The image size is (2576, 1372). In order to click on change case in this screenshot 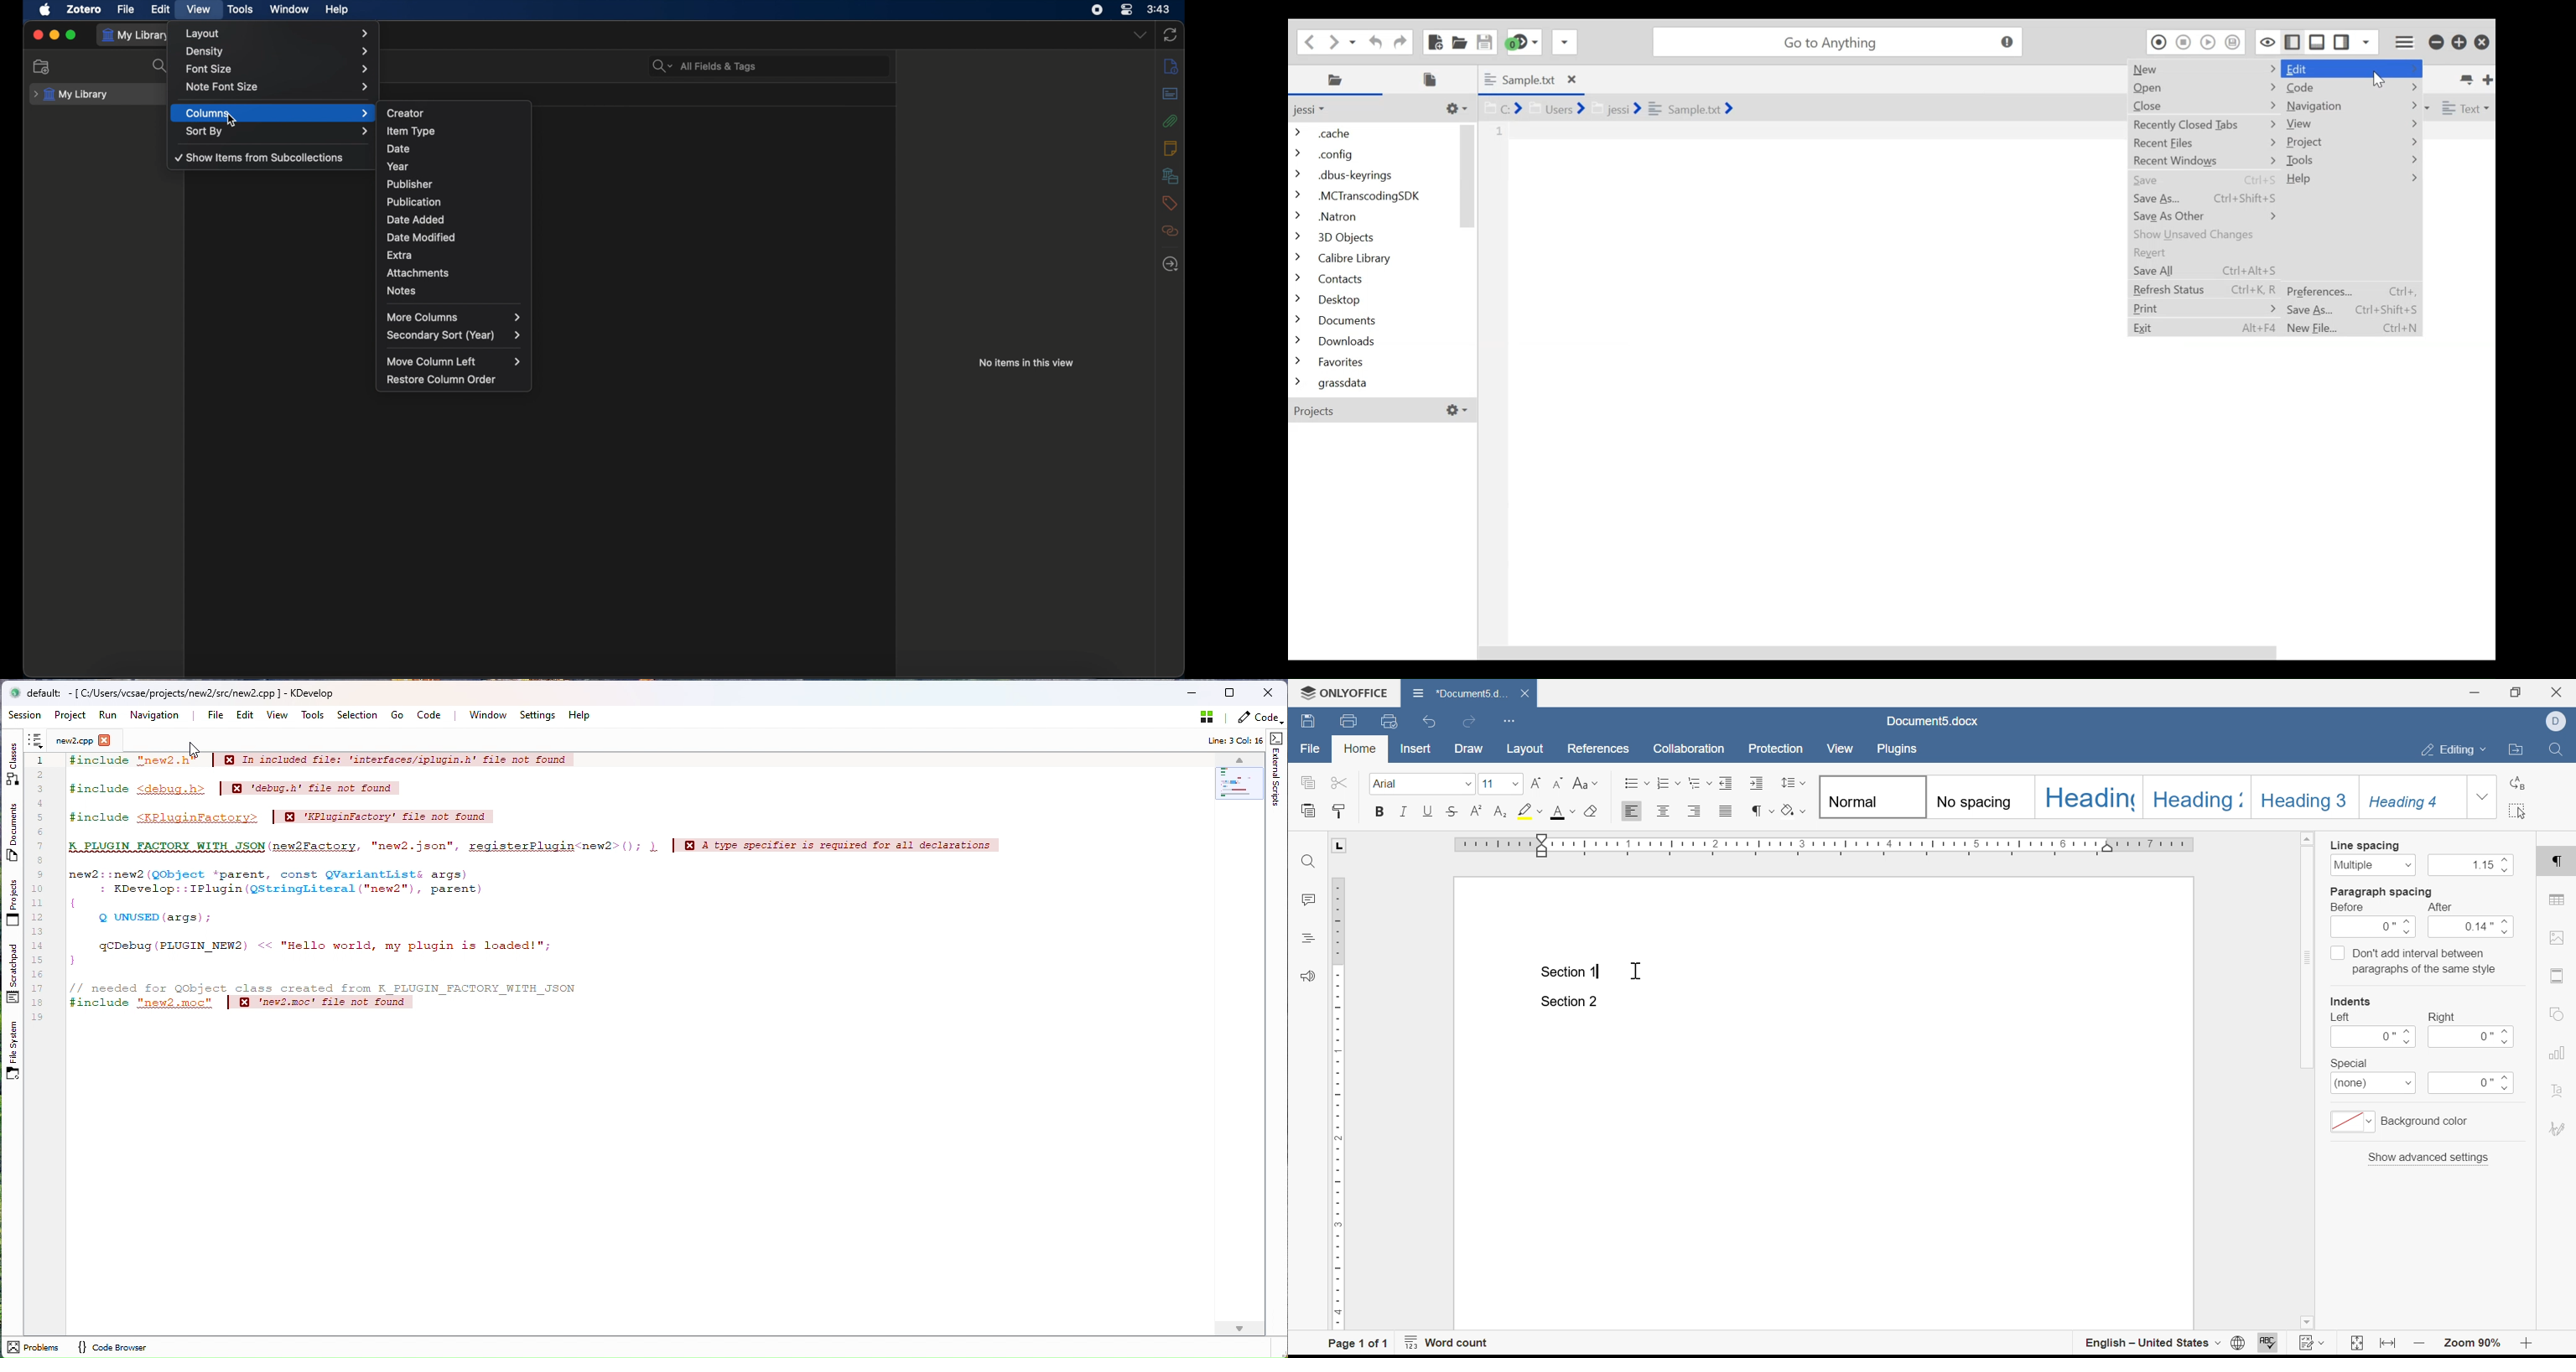, I will do `click(1585, 782)`.